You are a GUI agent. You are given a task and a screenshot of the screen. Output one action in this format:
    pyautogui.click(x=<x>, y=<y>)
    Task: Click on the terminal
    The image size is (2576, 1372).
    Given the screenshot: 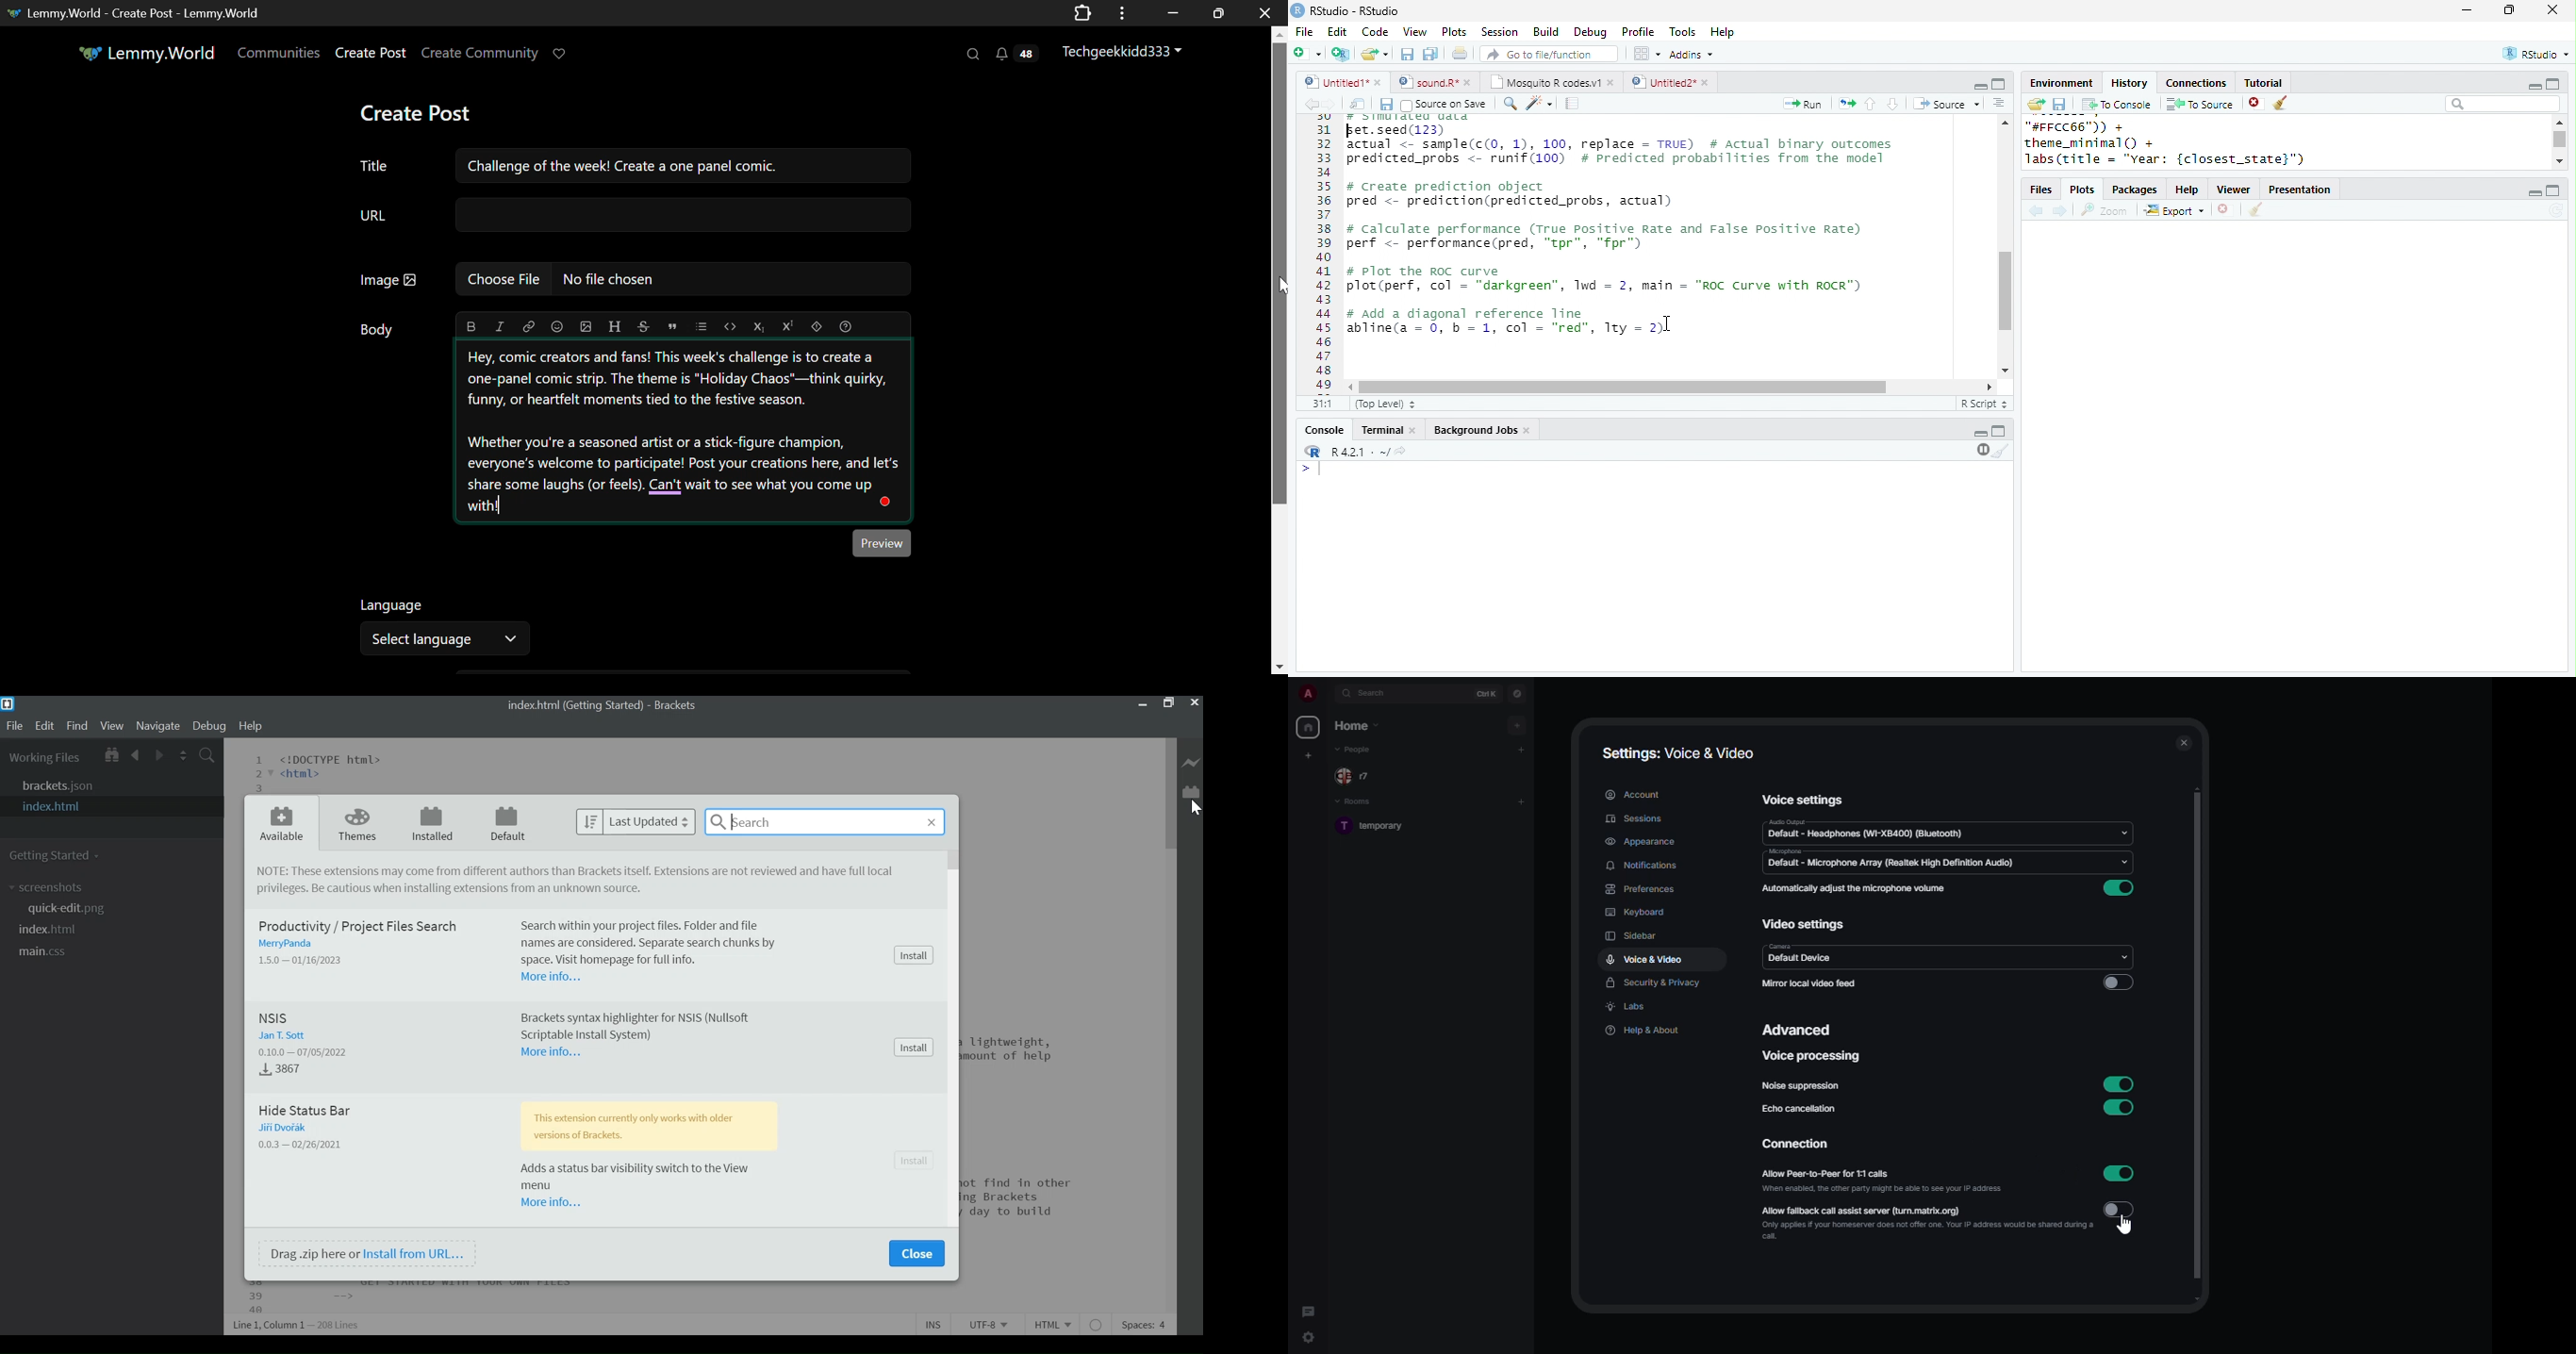 What is the action you would take?
    pyautogui.click(x=1379, y=431)
    